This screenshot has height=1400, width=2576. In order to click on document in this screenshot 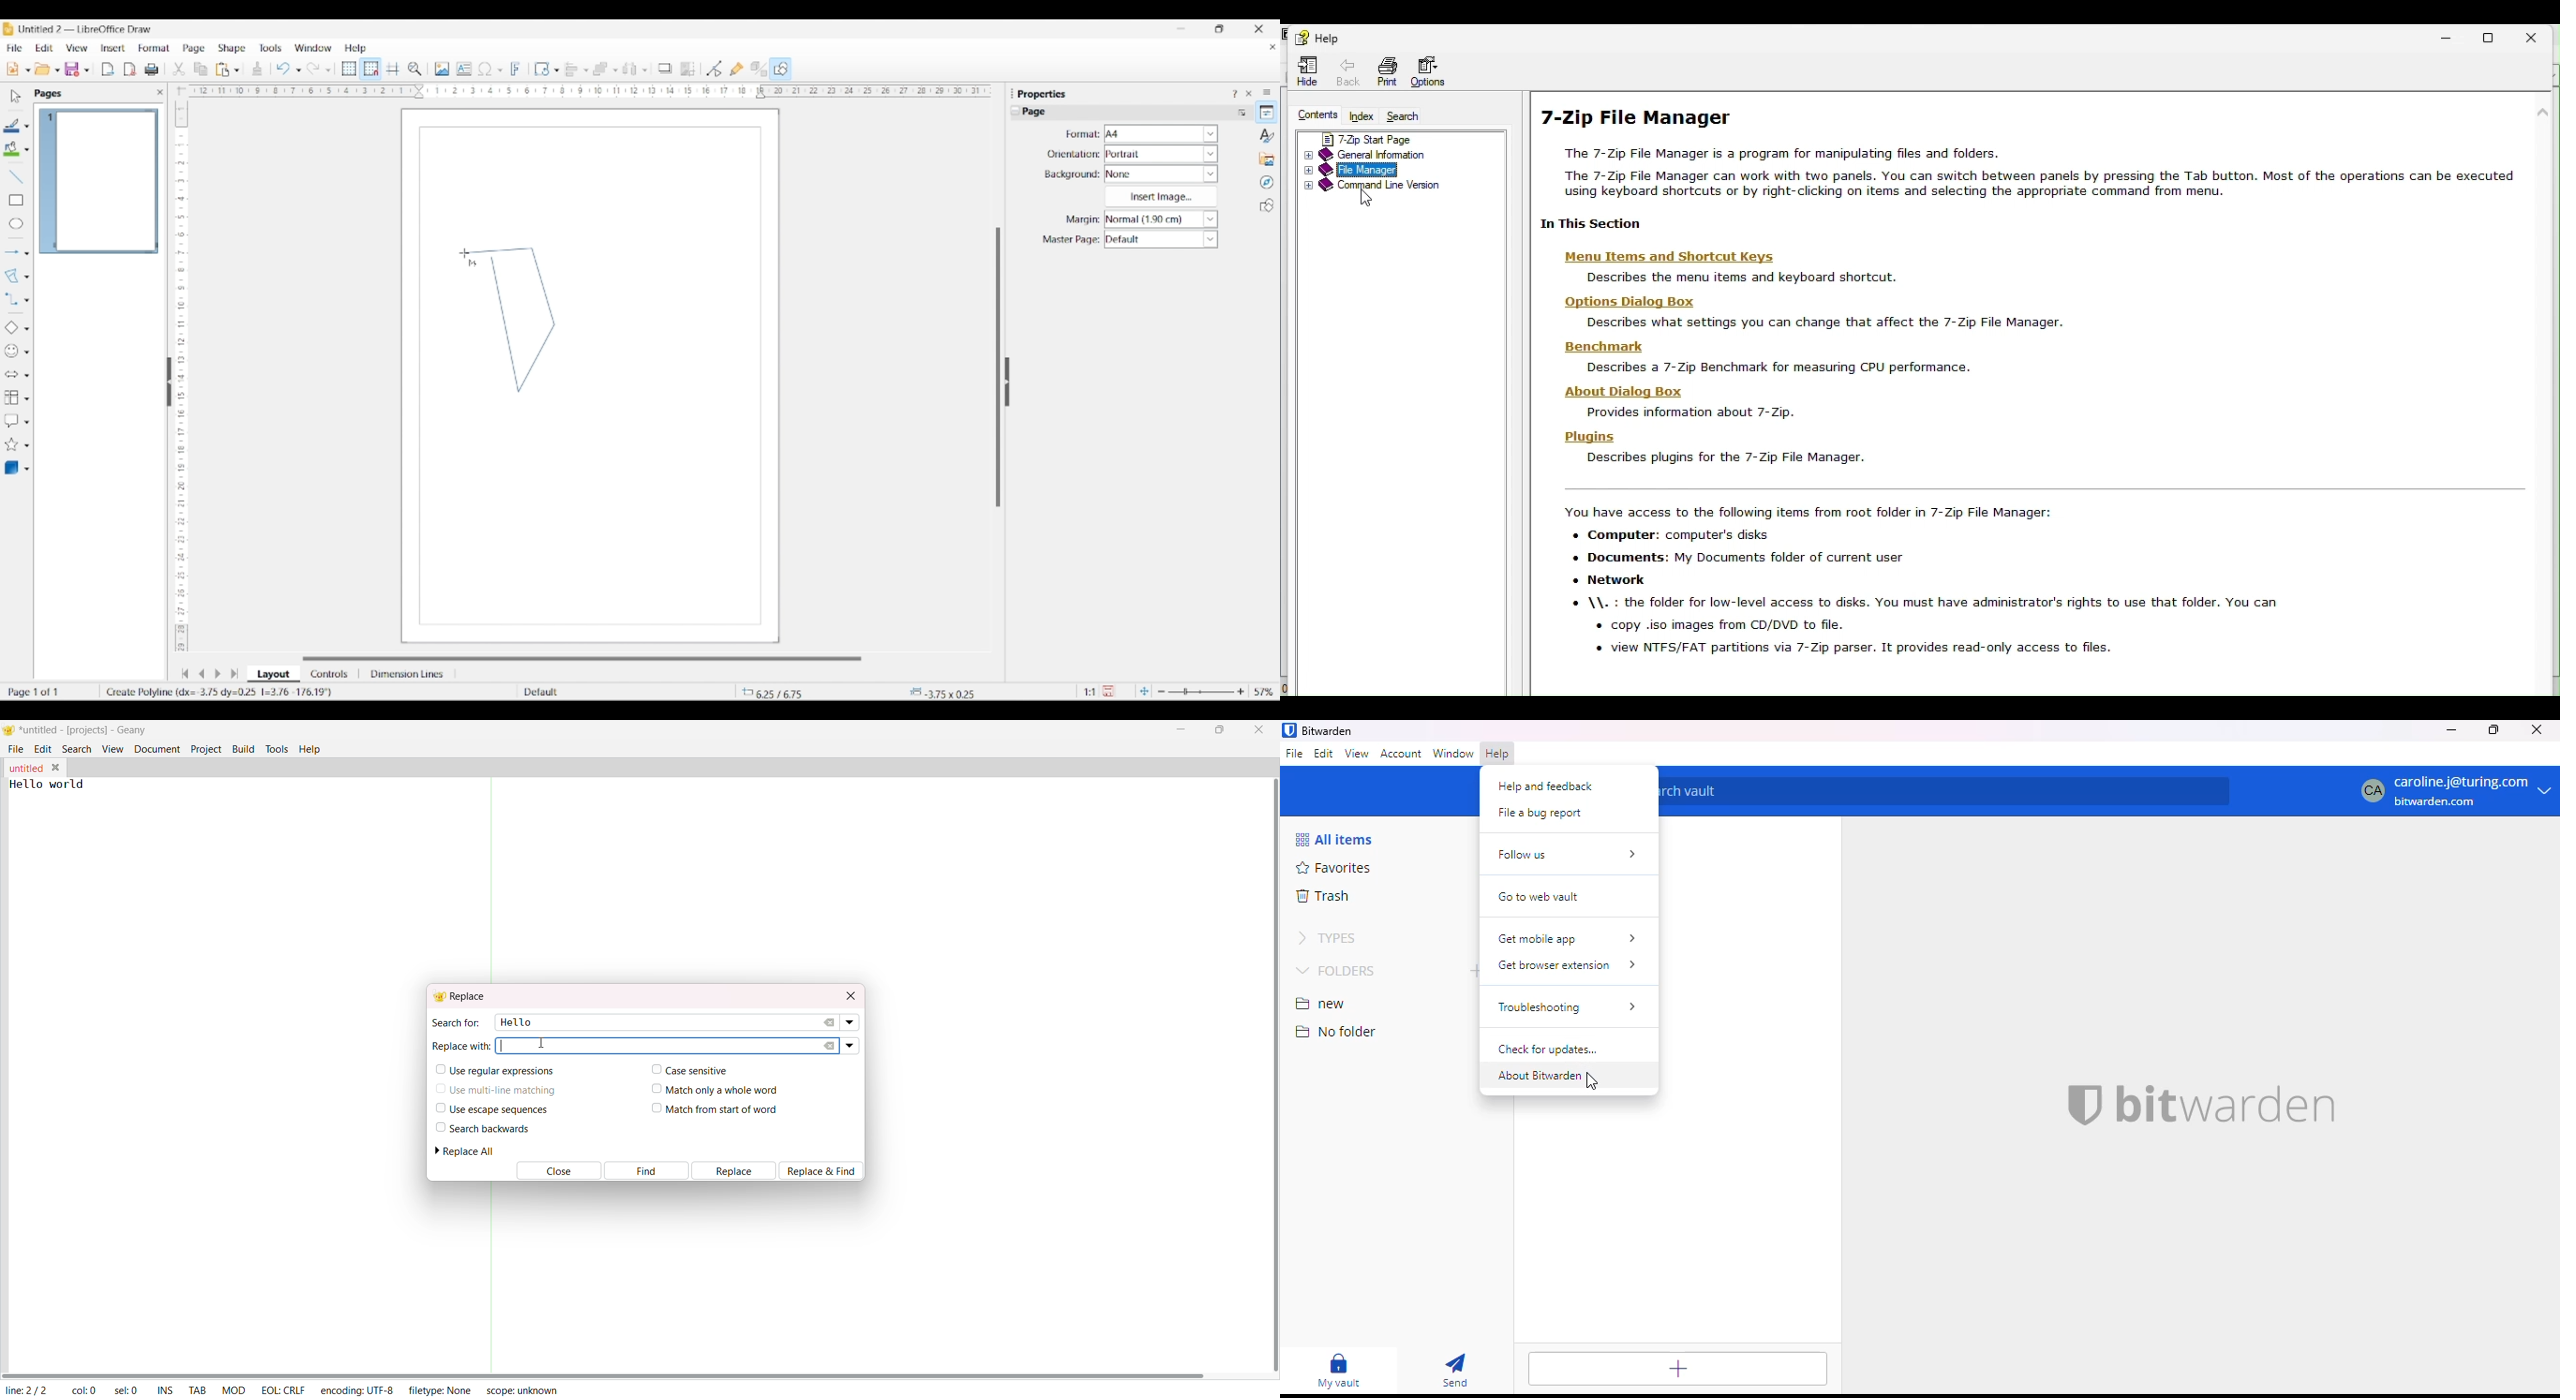, I will do `click(157, 748)`.